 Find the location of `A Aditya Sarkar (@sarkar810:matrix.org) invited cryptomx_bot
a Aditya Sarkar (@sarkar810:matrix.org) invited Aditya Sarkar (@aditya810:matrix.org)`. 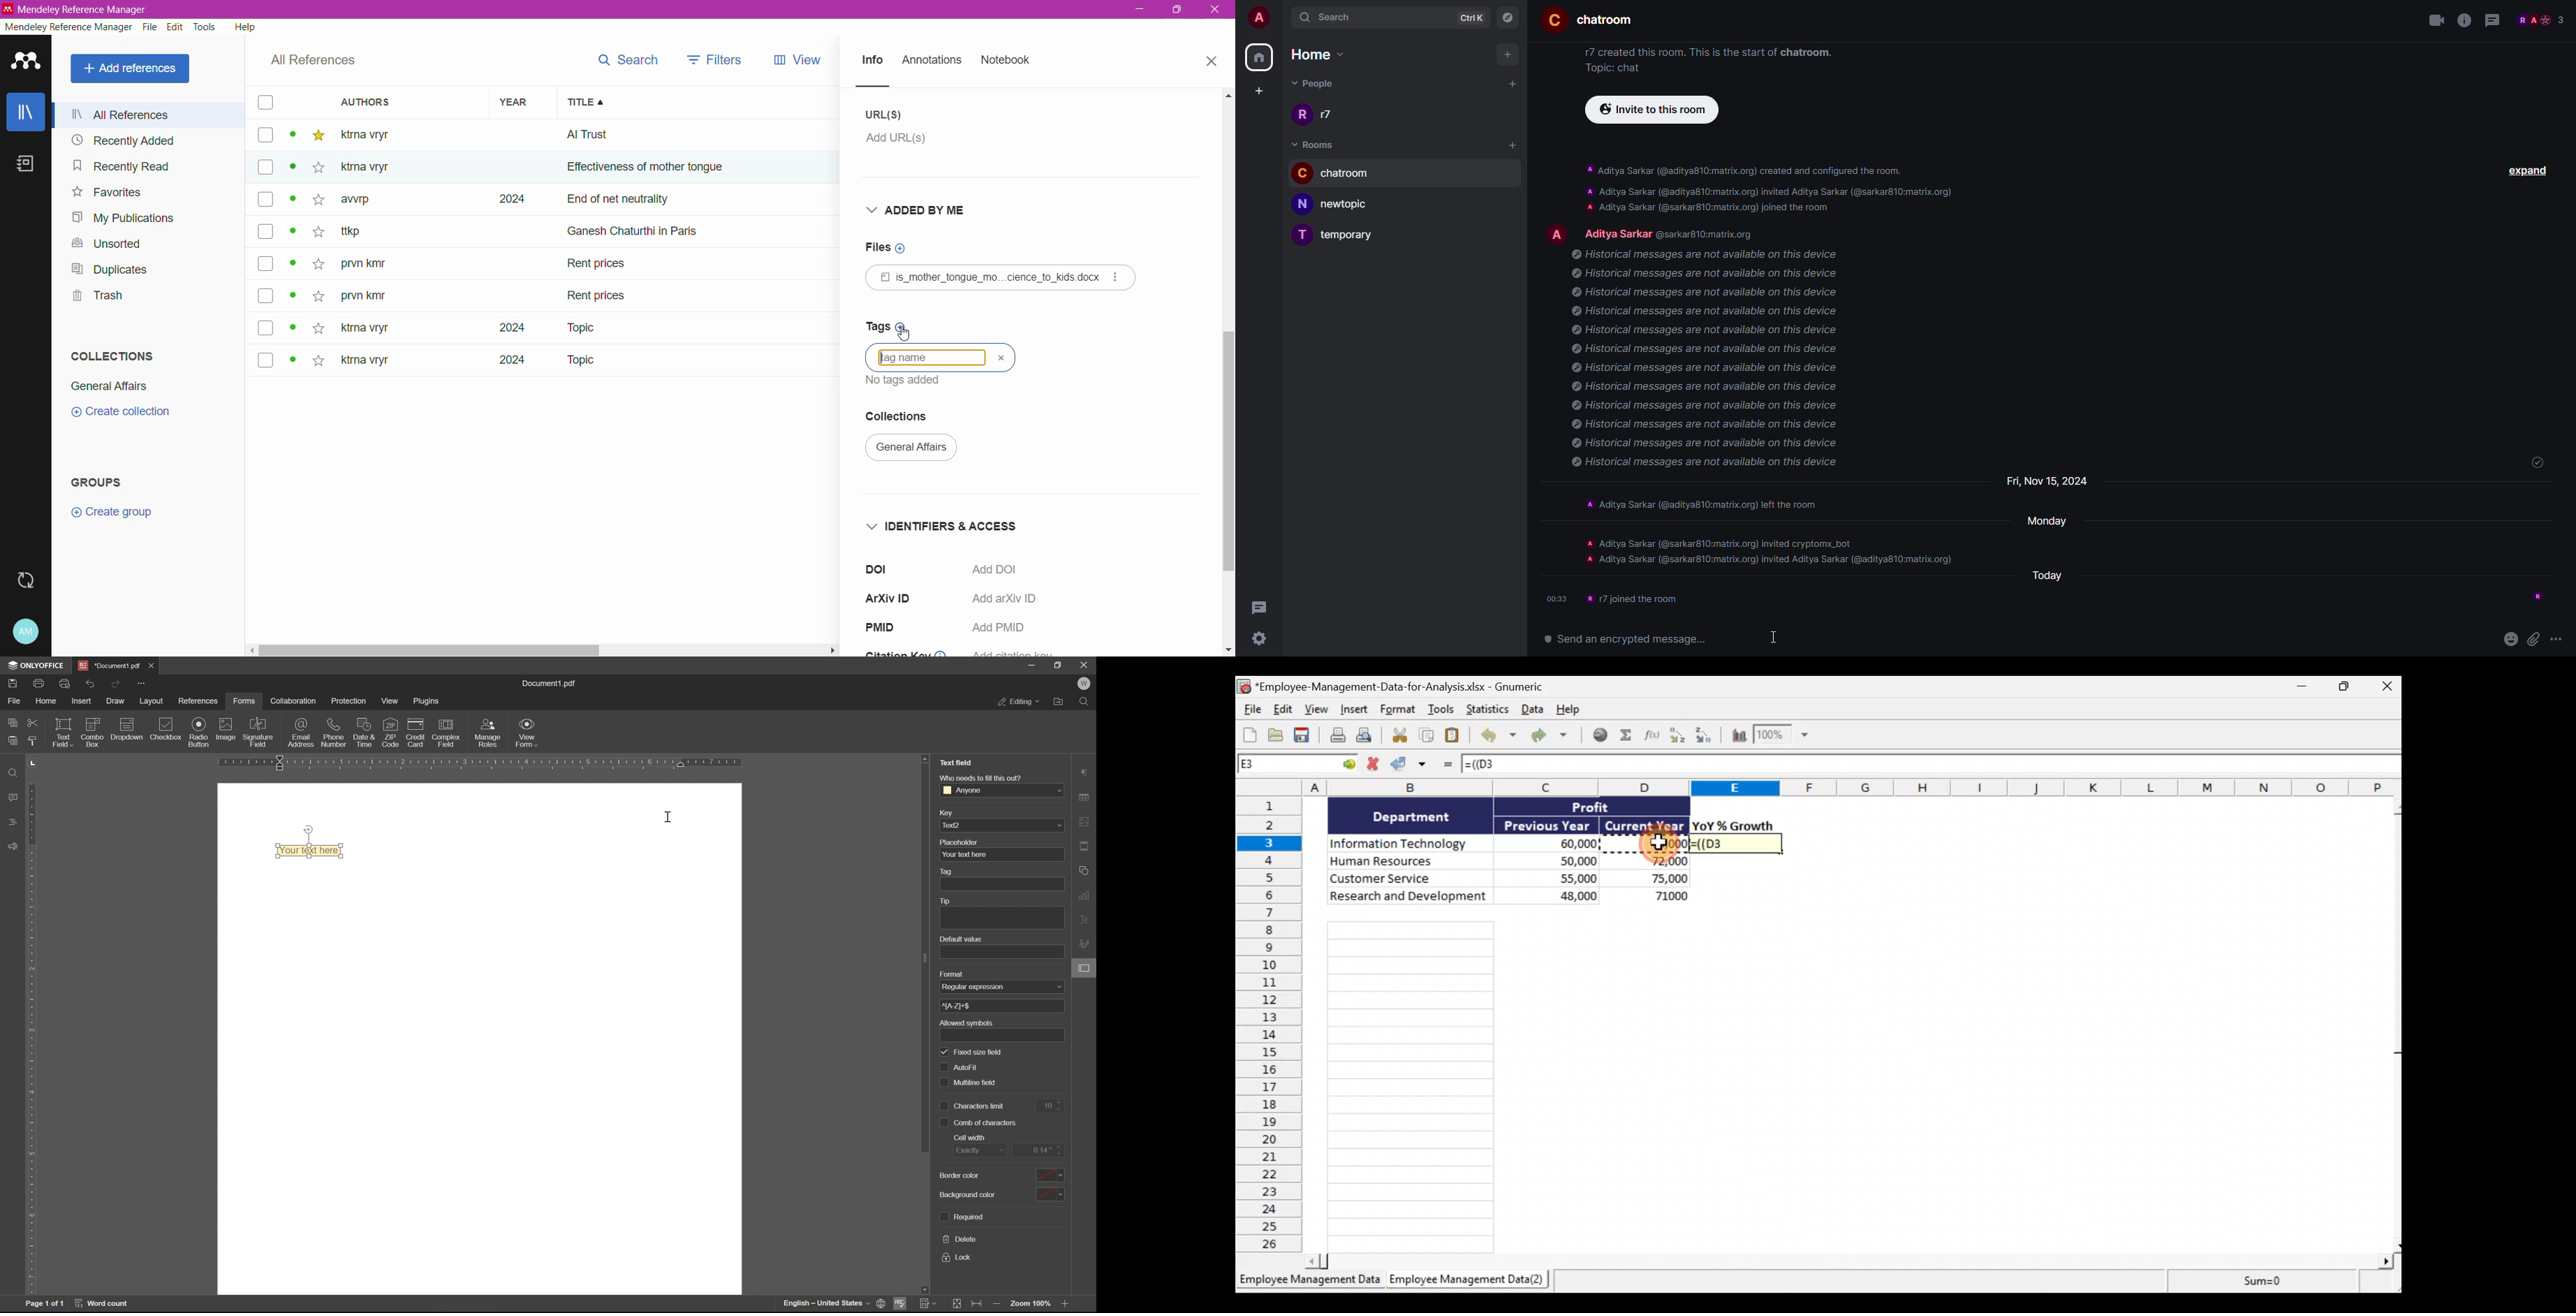

A Aditya Sarkar (@sarkar810:matrix.org) invited cryptomx_bot
a Aditya Sarkar (@sarkar810:matrix.org) invited Aditya Sarkar (@aditya810:matrix.org) is located at coordinates (1765, 551).